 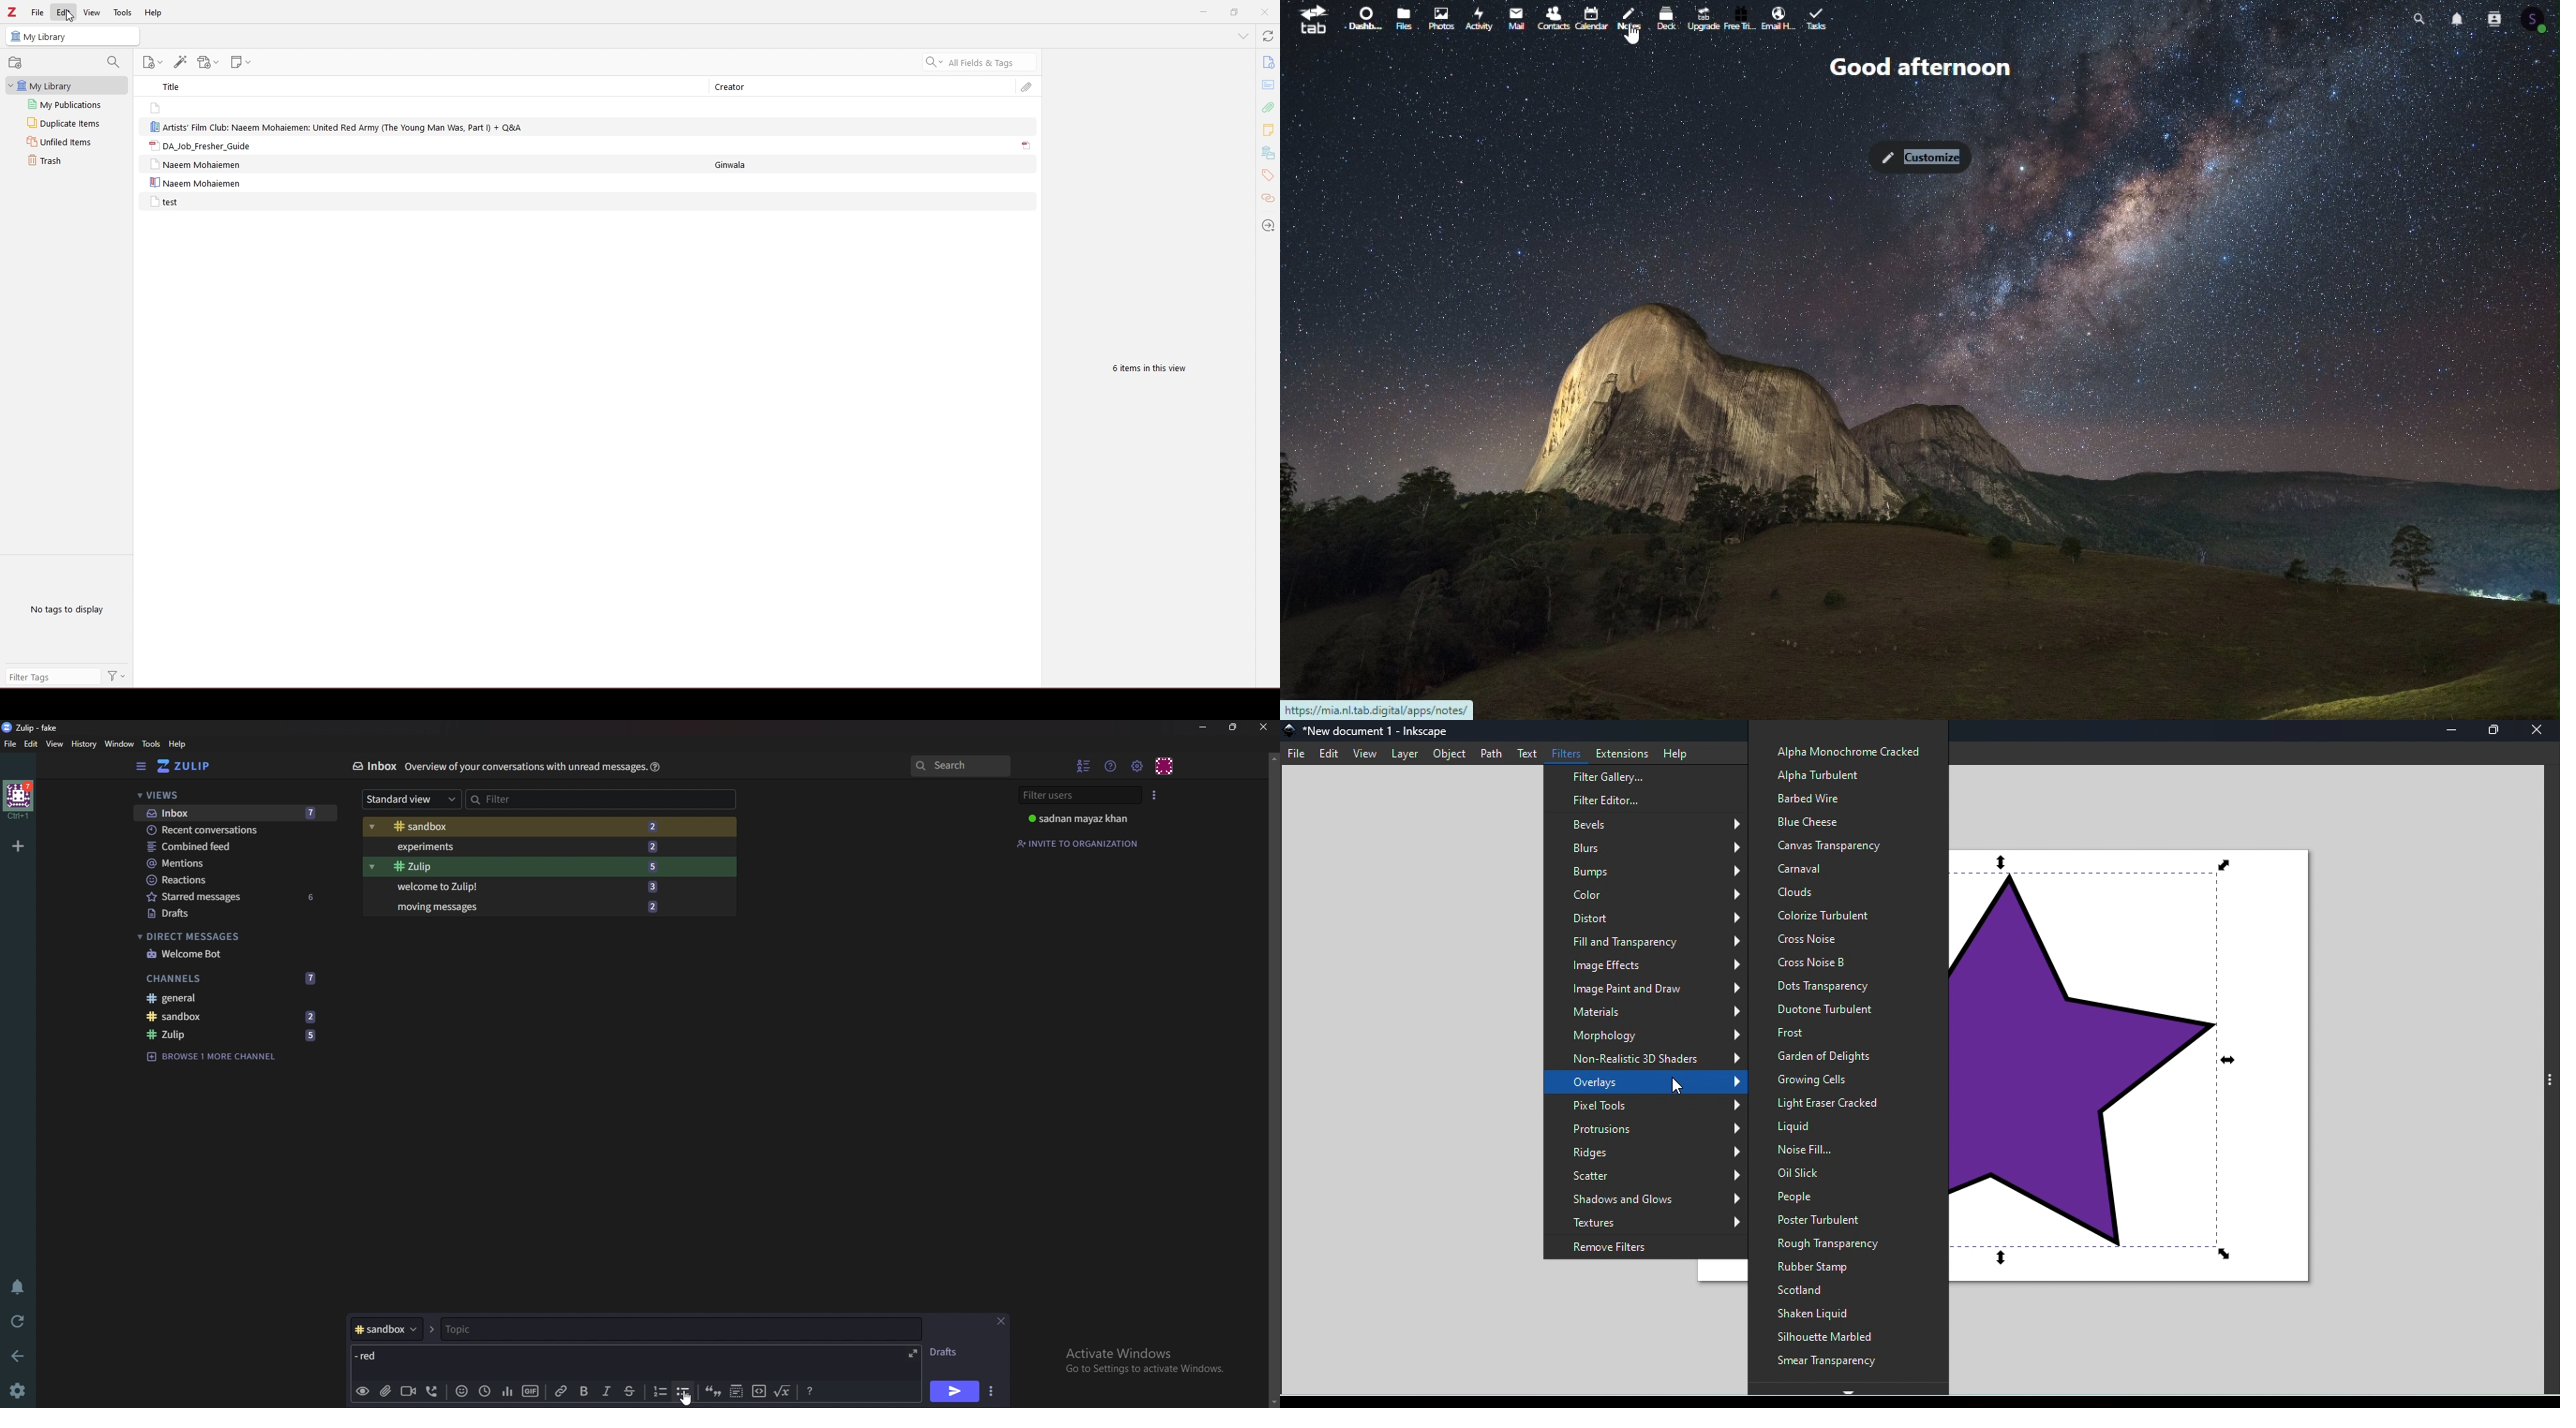 I want to click on gif, so click(x=531, y=1391).